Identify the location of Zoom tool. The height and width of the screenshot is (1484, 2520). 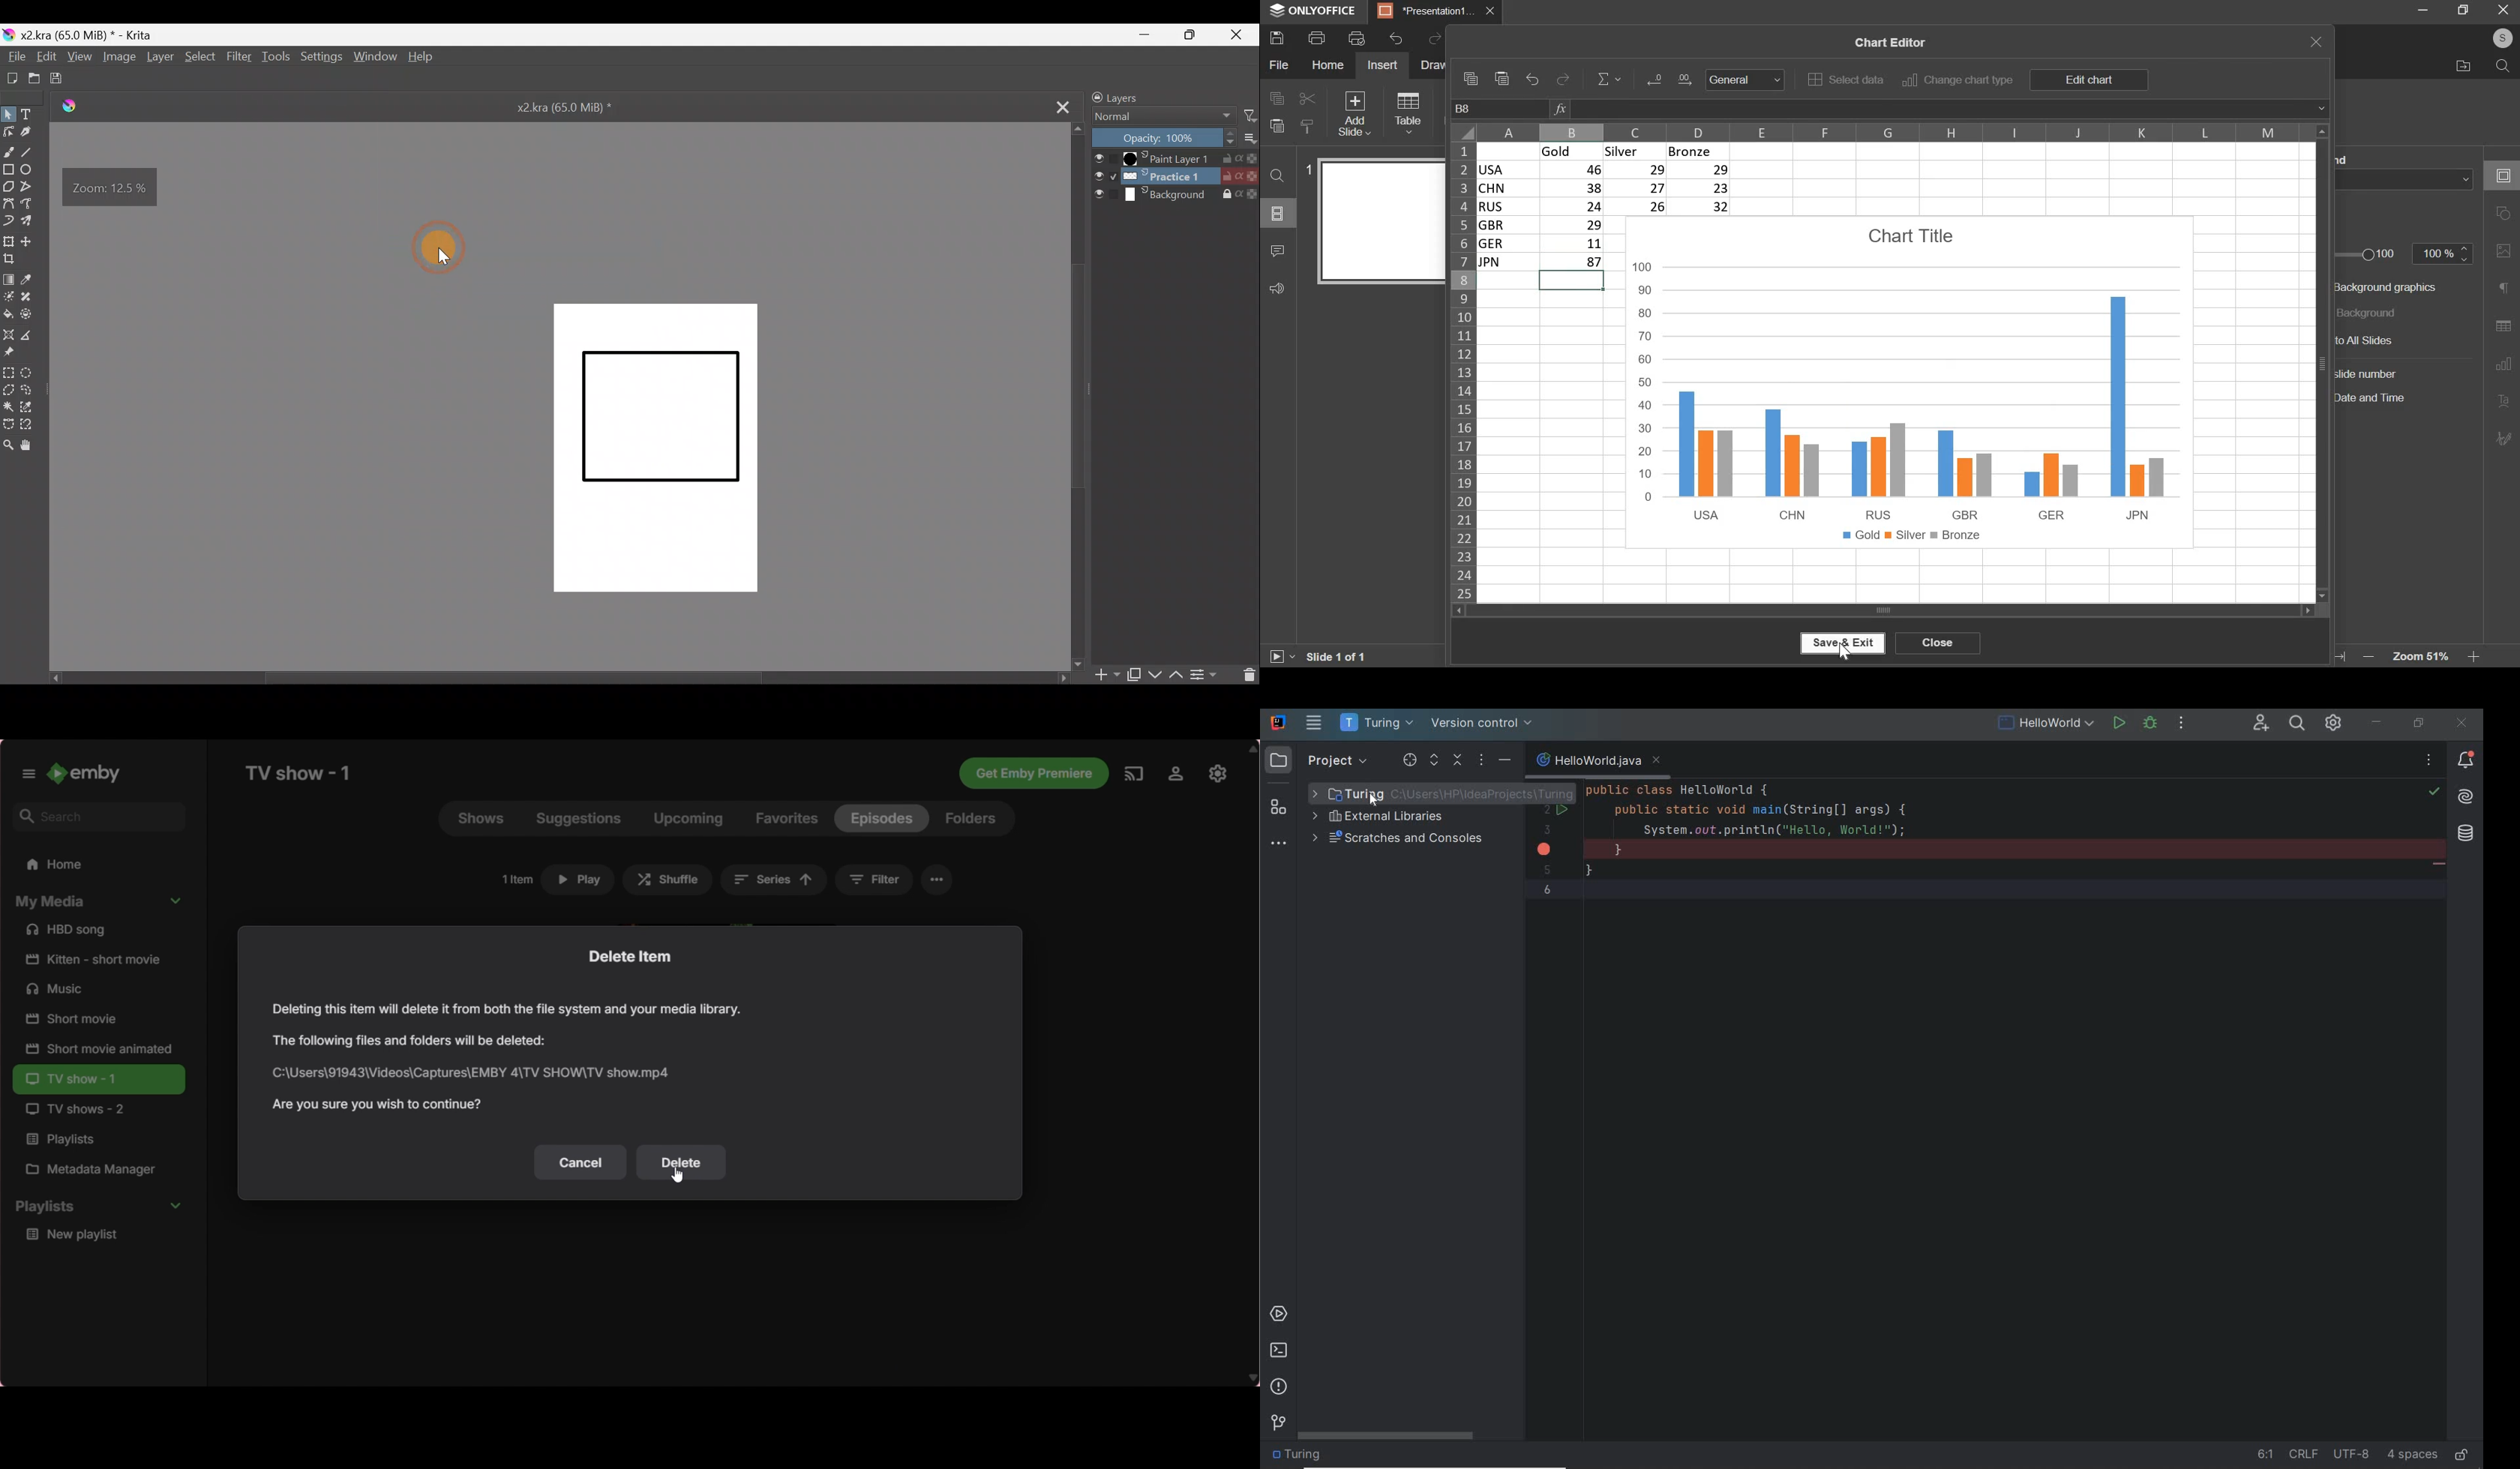
(8, 446).